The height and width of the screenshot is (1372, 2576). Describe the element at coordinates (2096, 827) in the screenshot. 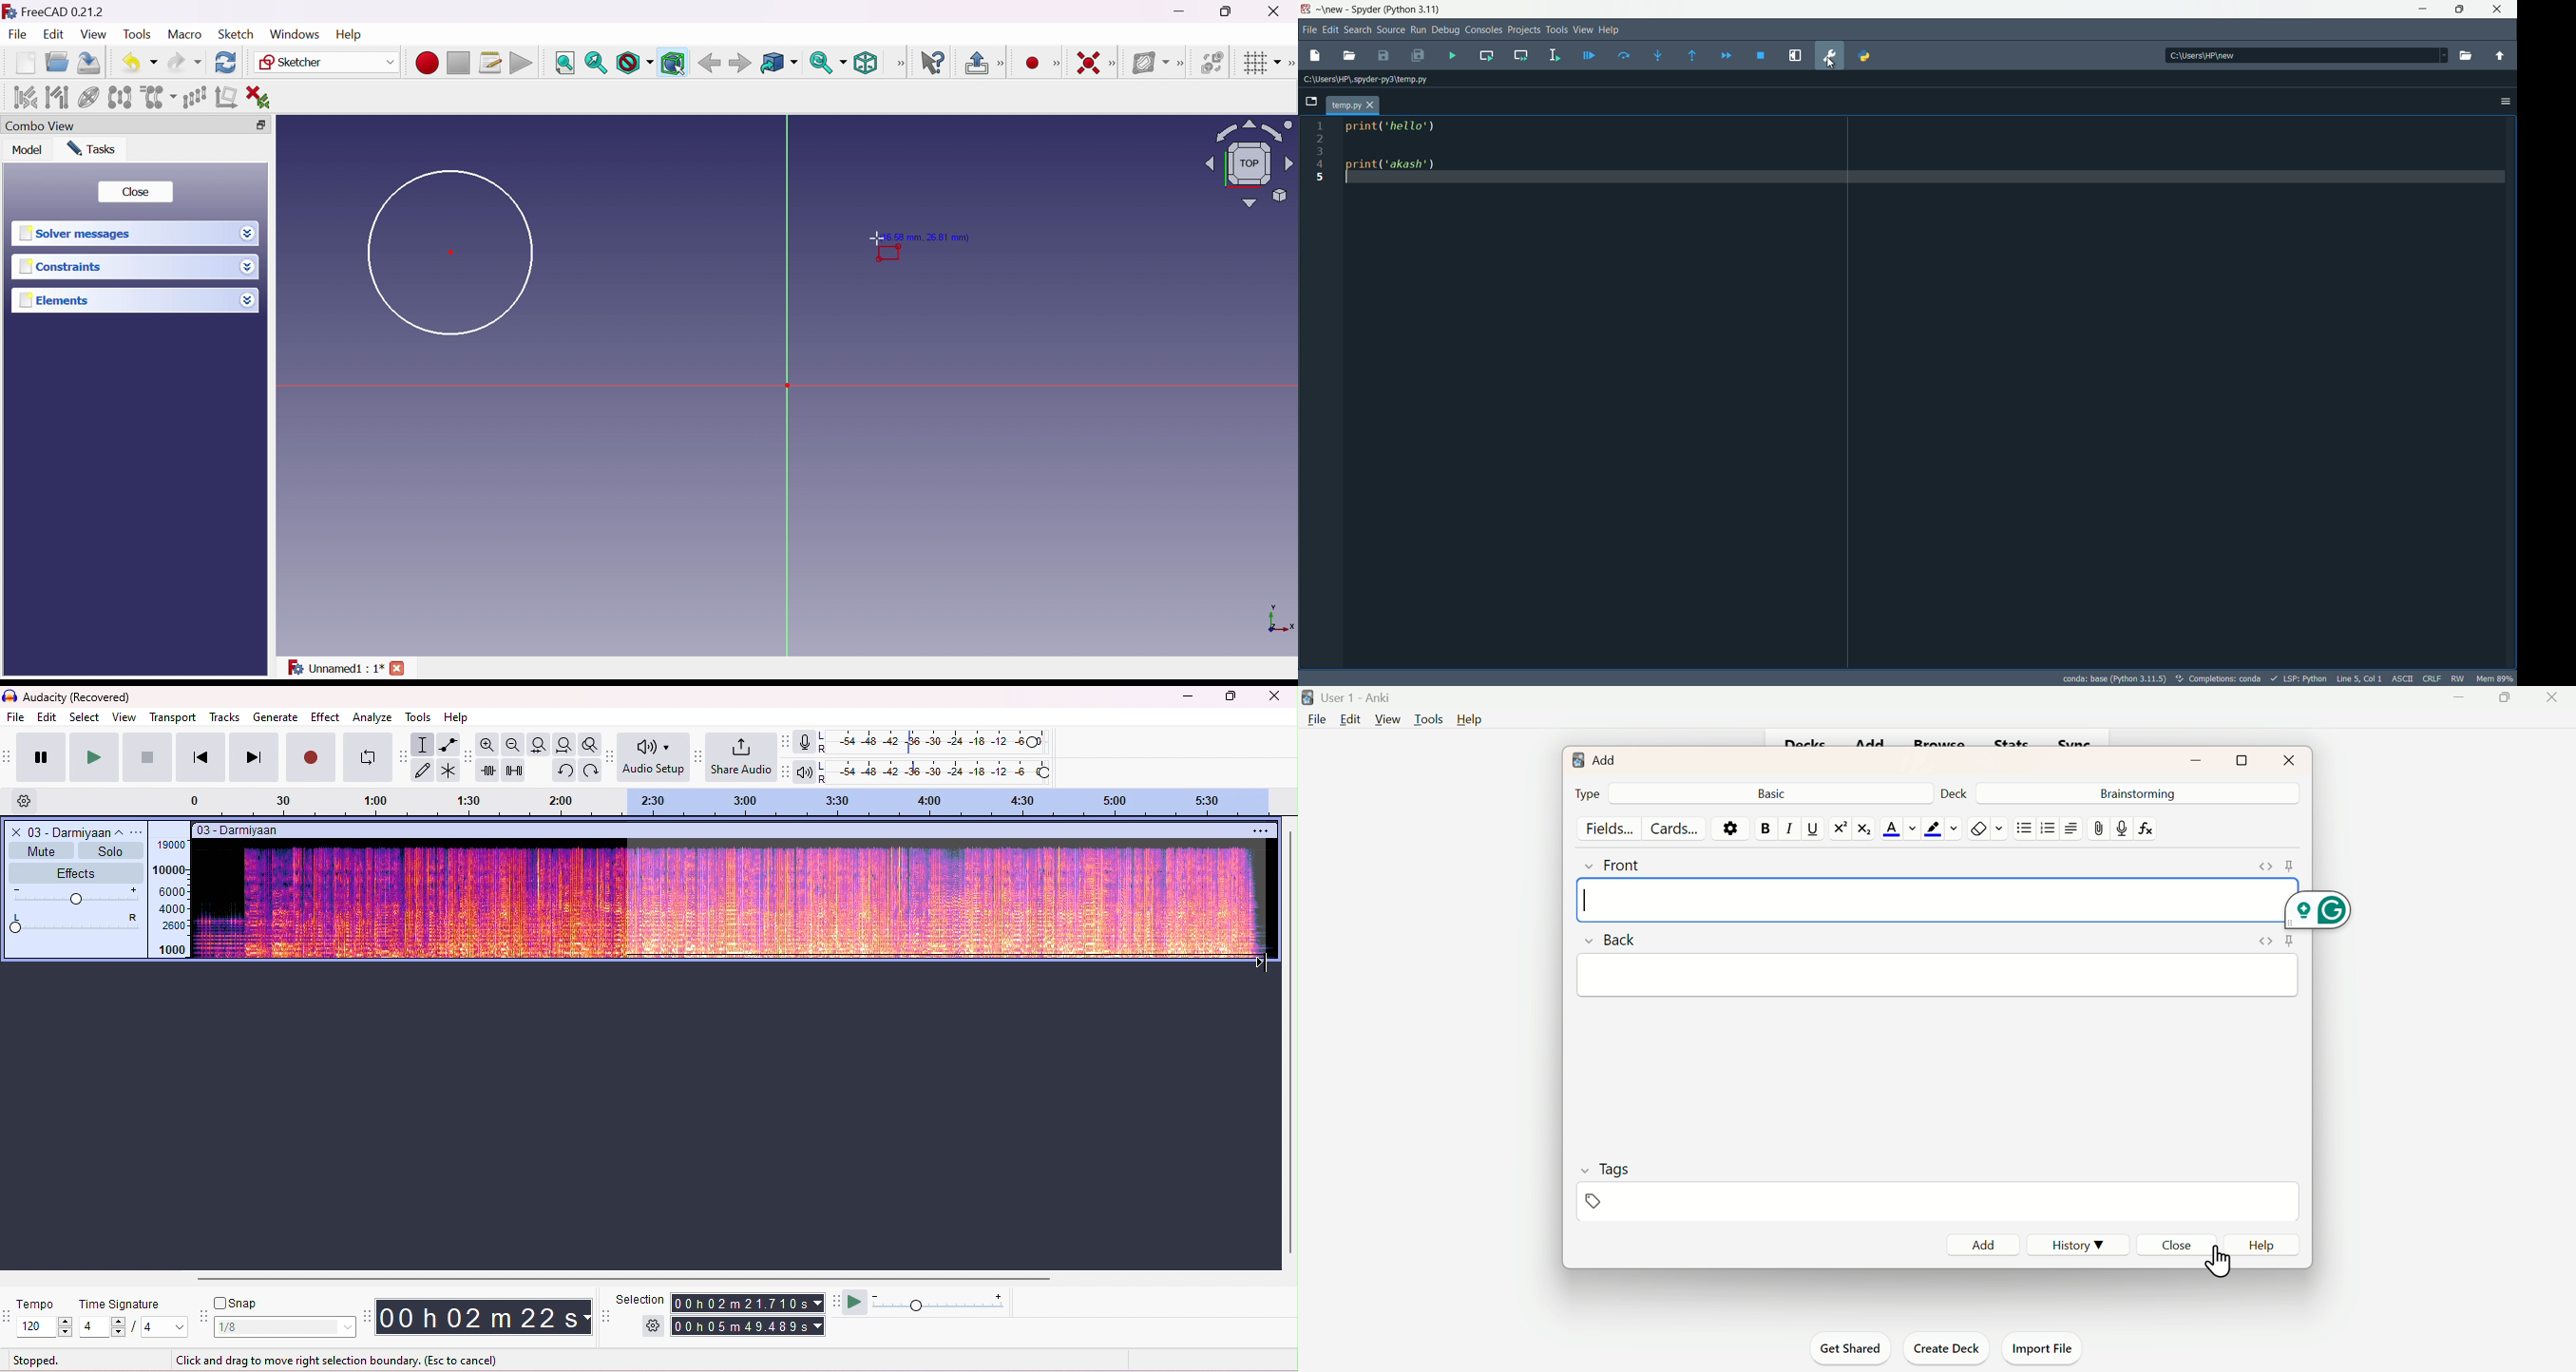

I see `` at that location.